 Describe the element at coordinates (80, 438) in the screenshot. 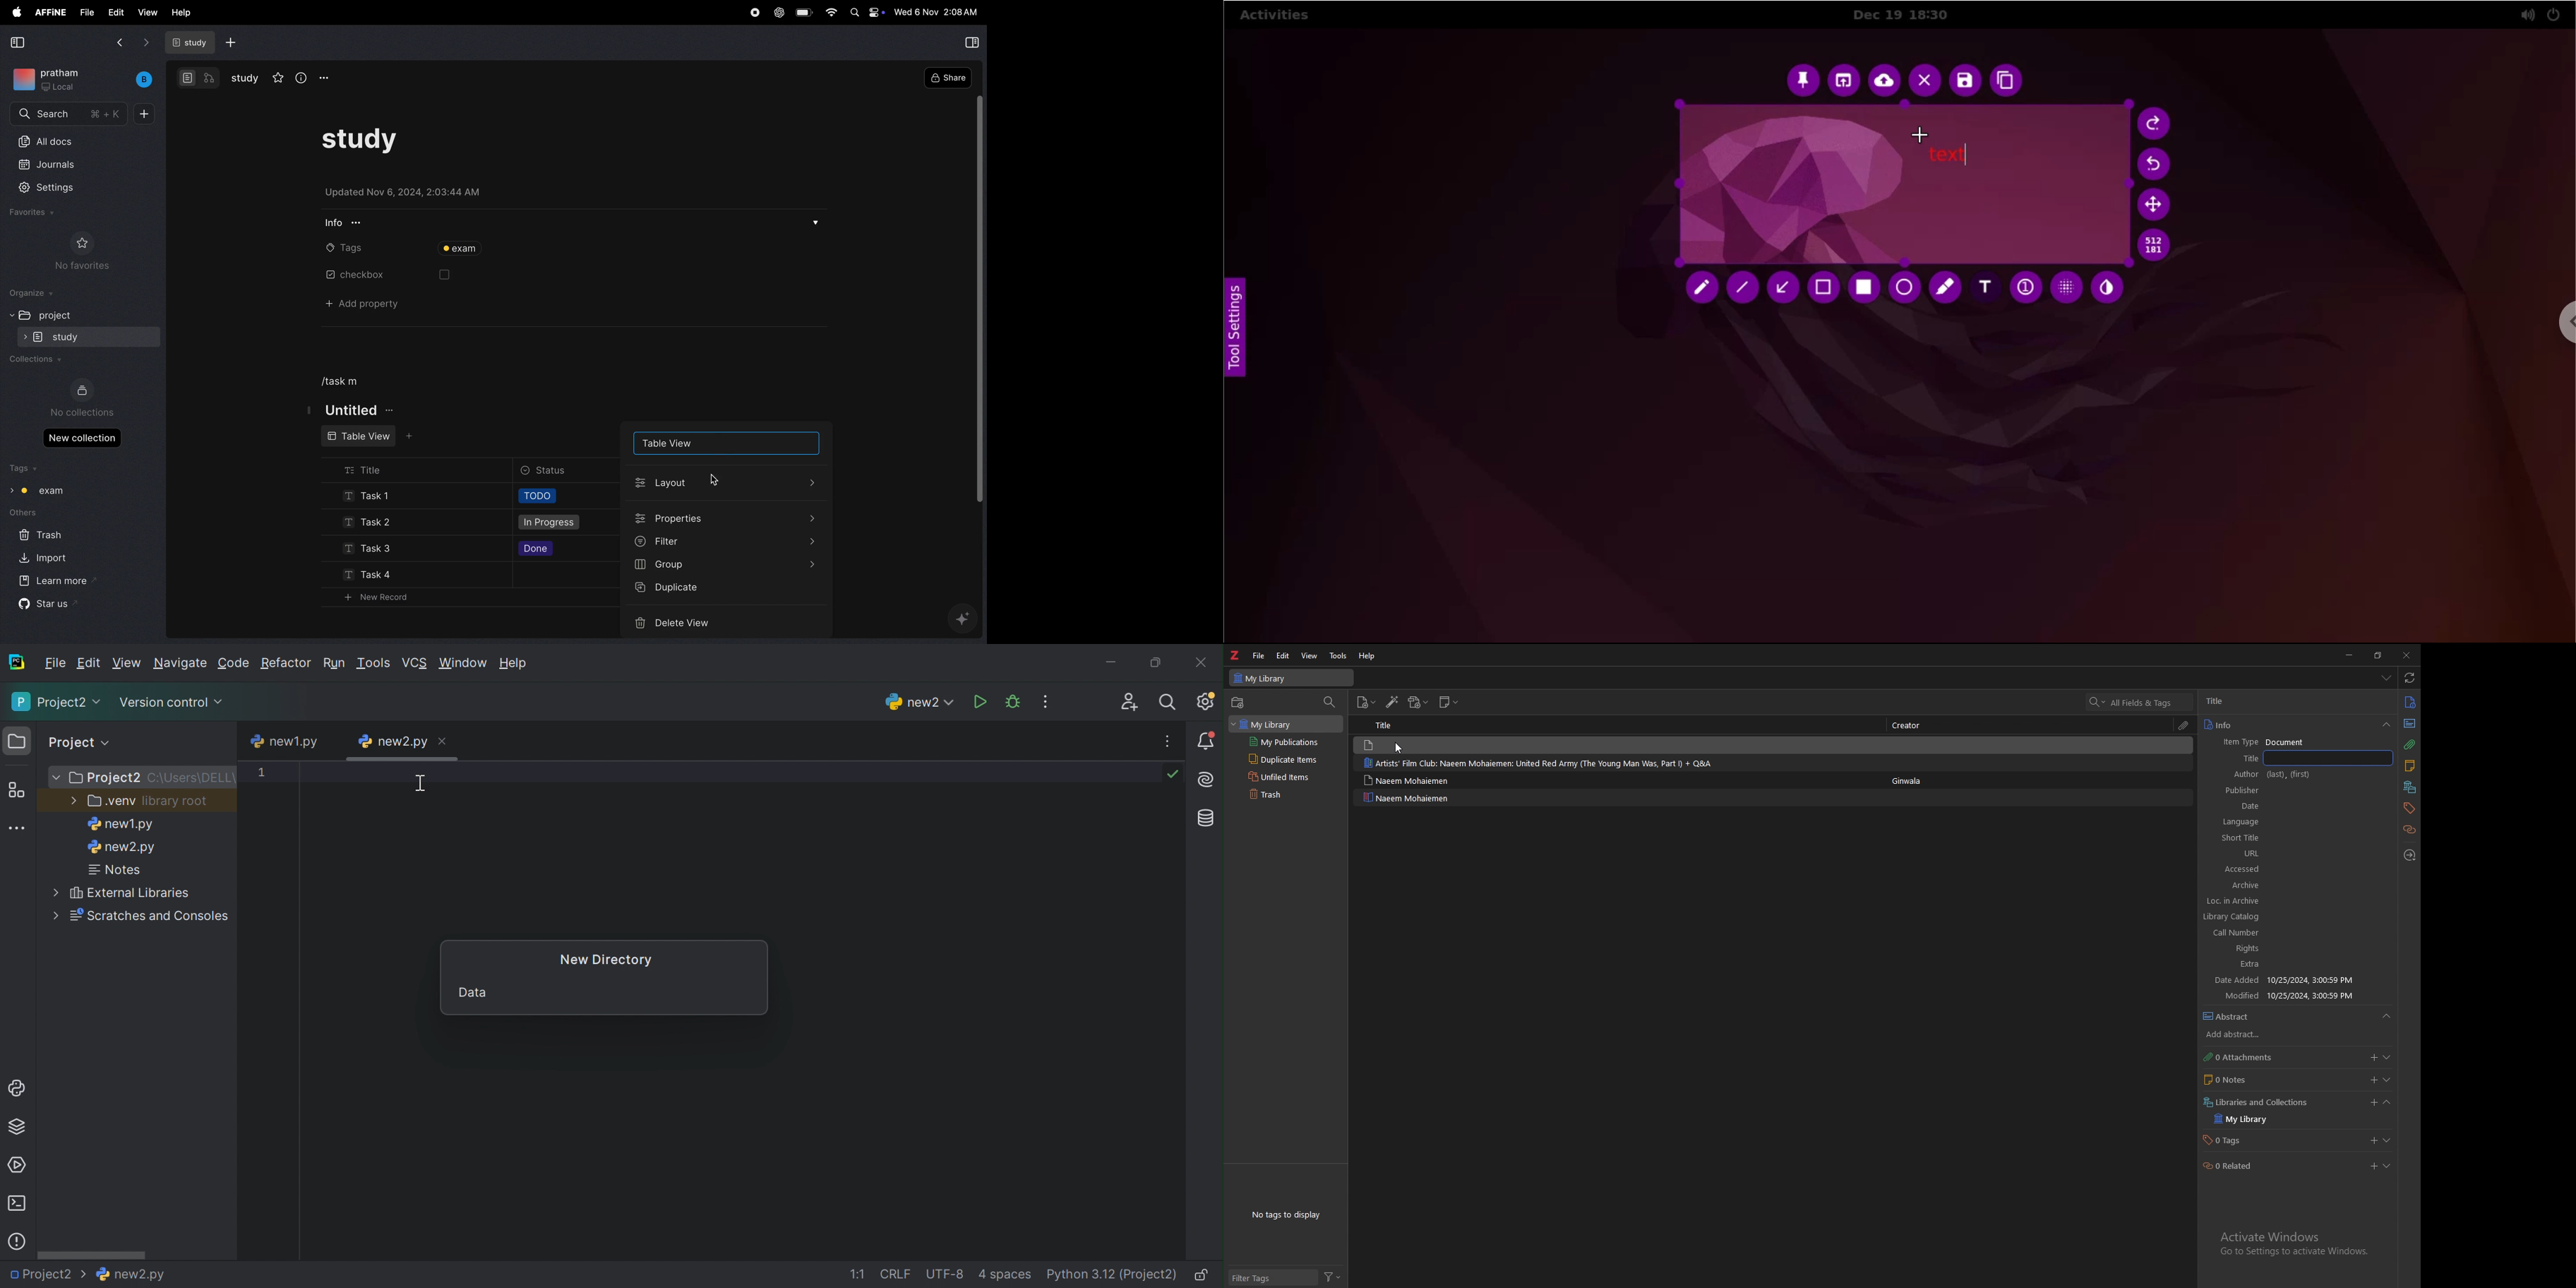

I see `new collections` at that location.